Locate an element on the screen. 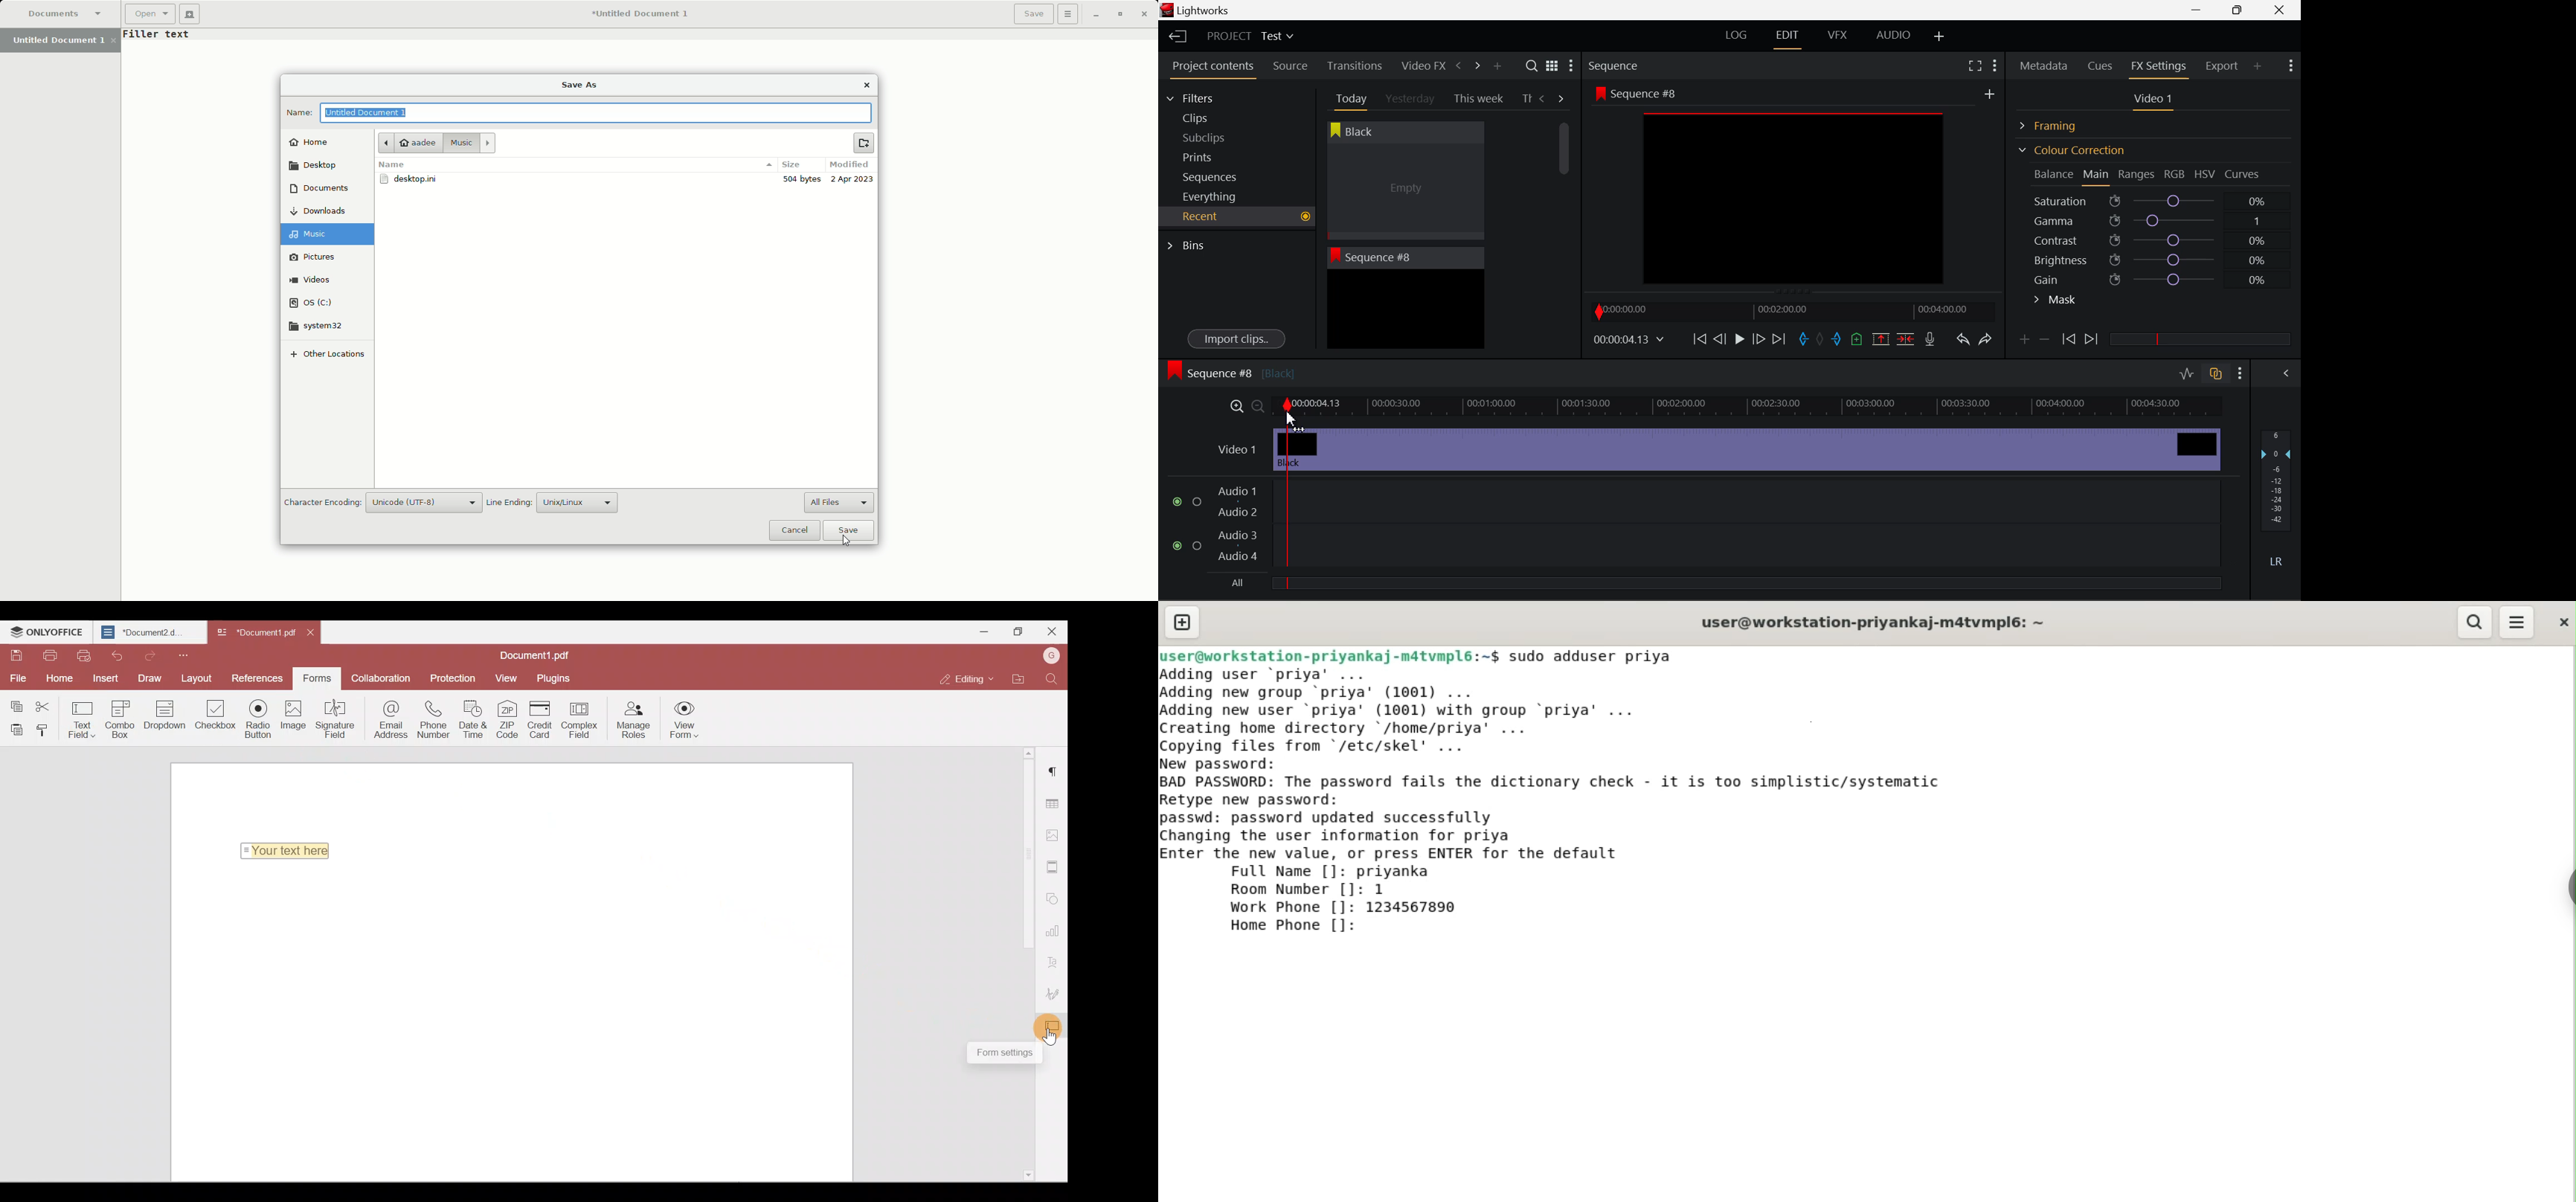 Image resolution: width=2576 pixels, height=1204 pixels. Text field is located at coordinates (82, 719).